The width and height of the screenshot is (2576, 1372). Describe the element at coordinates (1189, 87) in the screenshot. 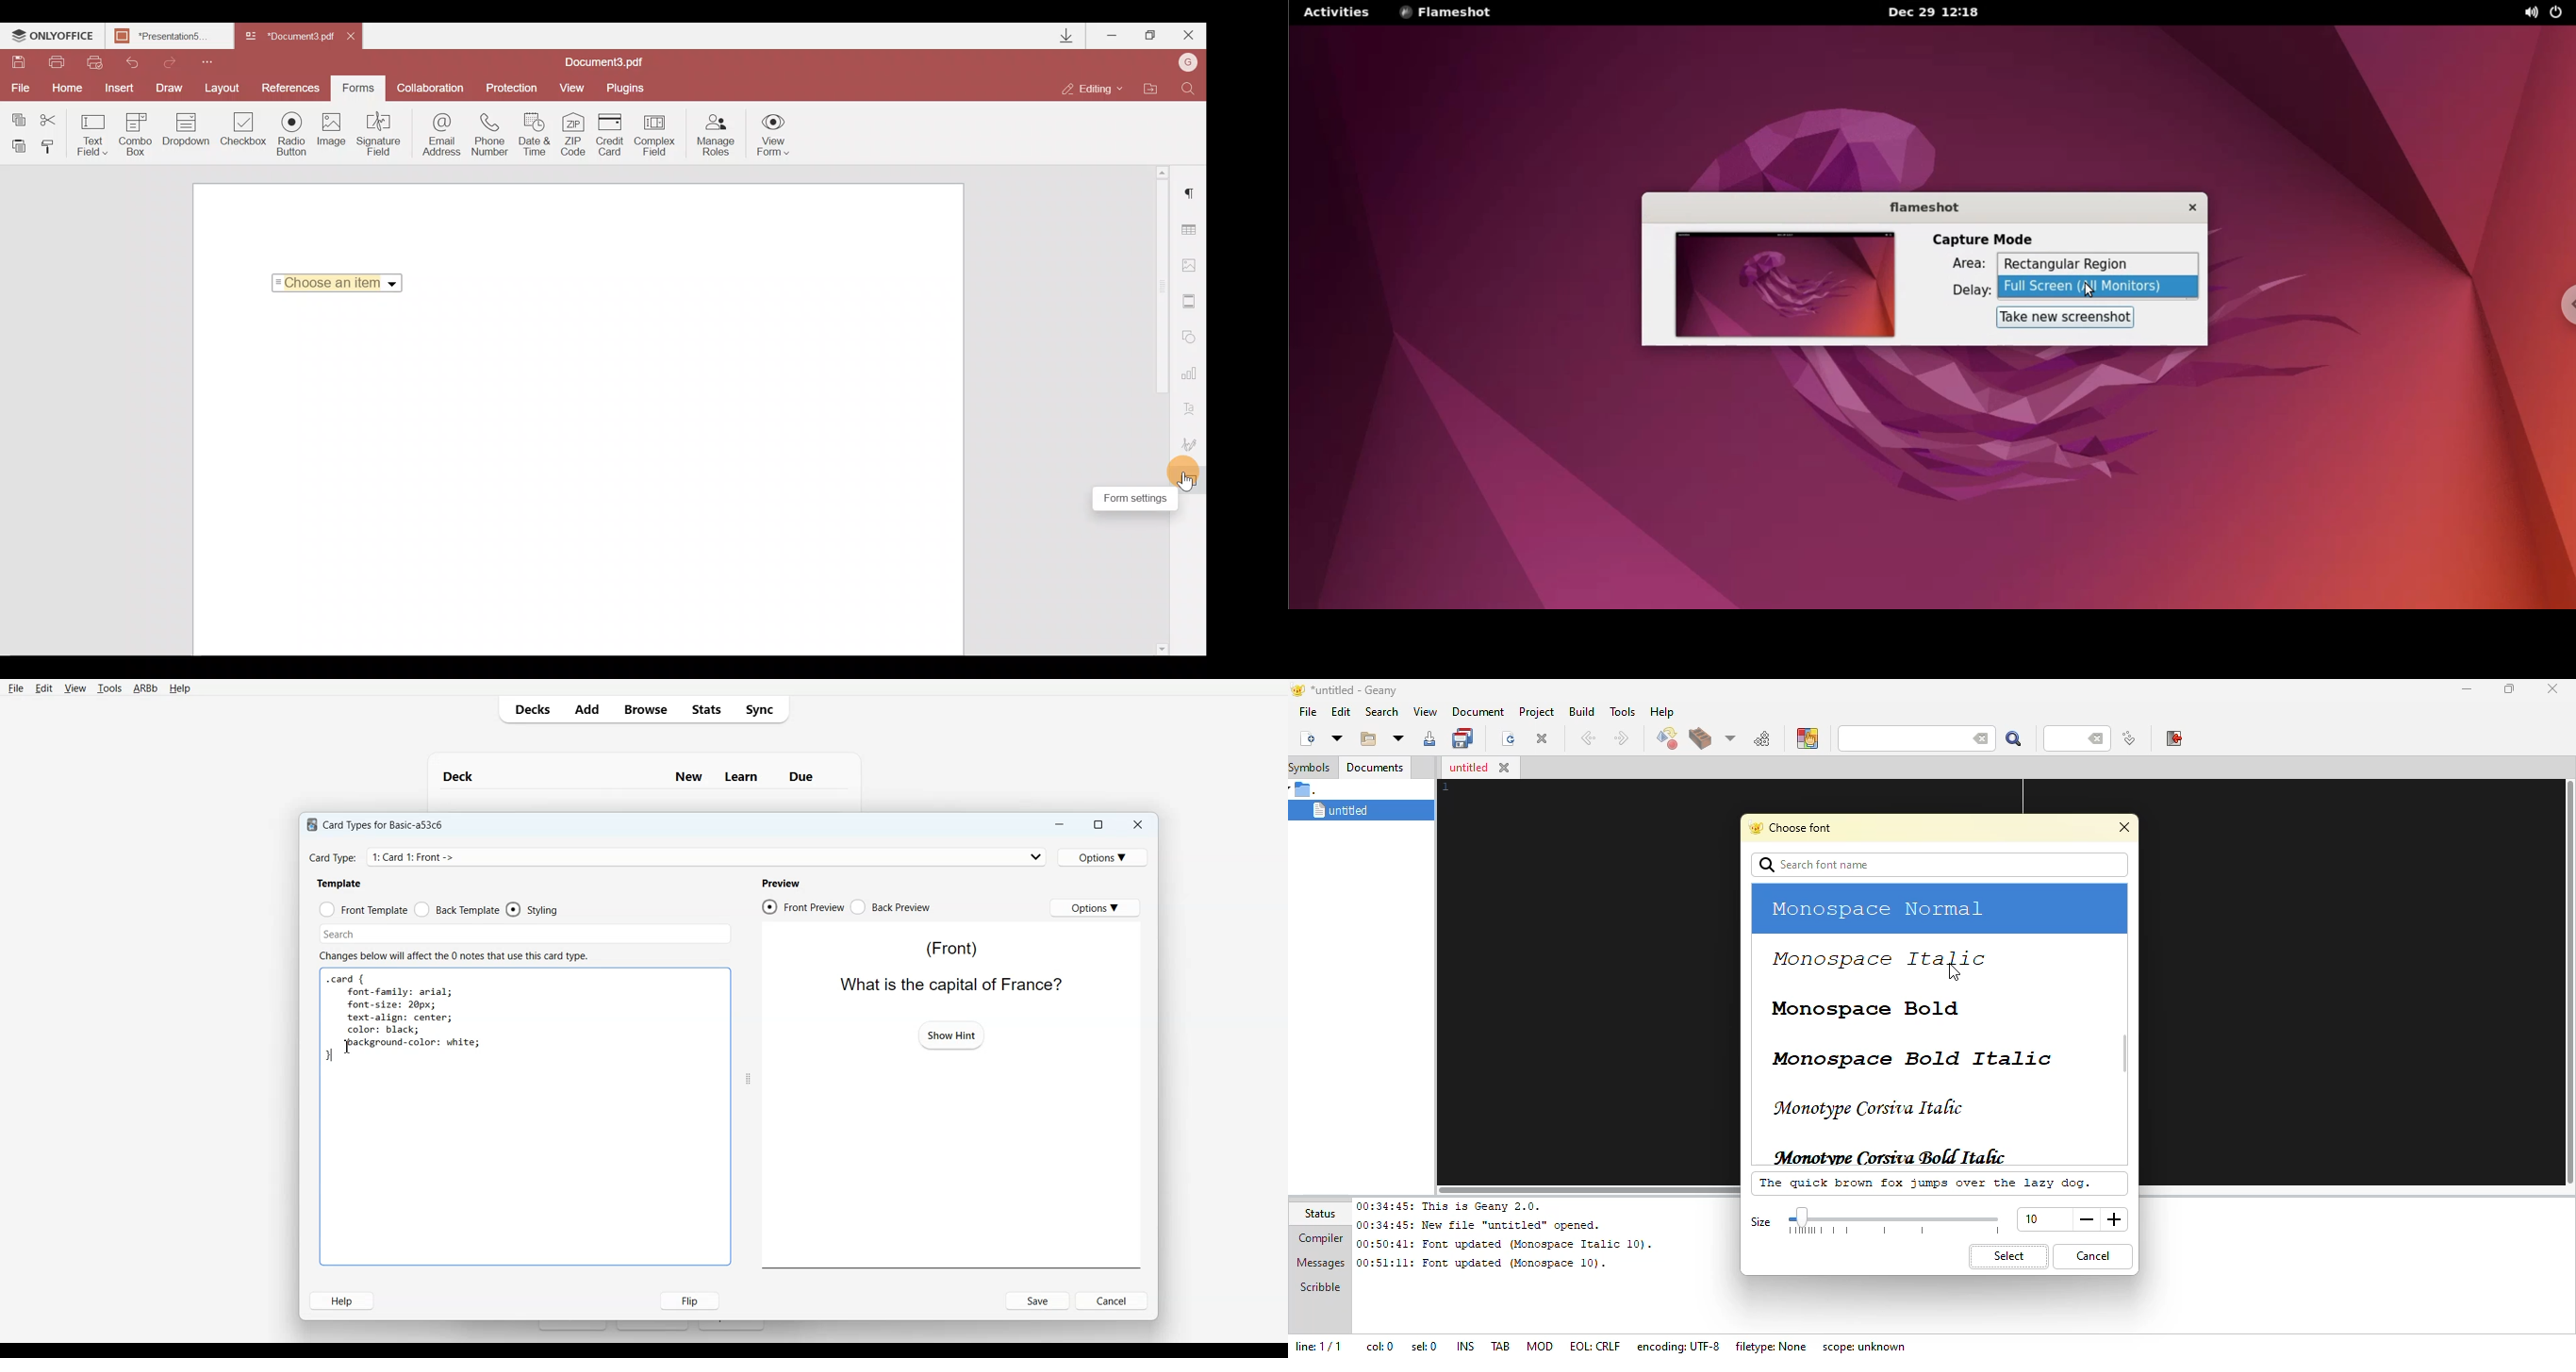

I see `Find` at that location.